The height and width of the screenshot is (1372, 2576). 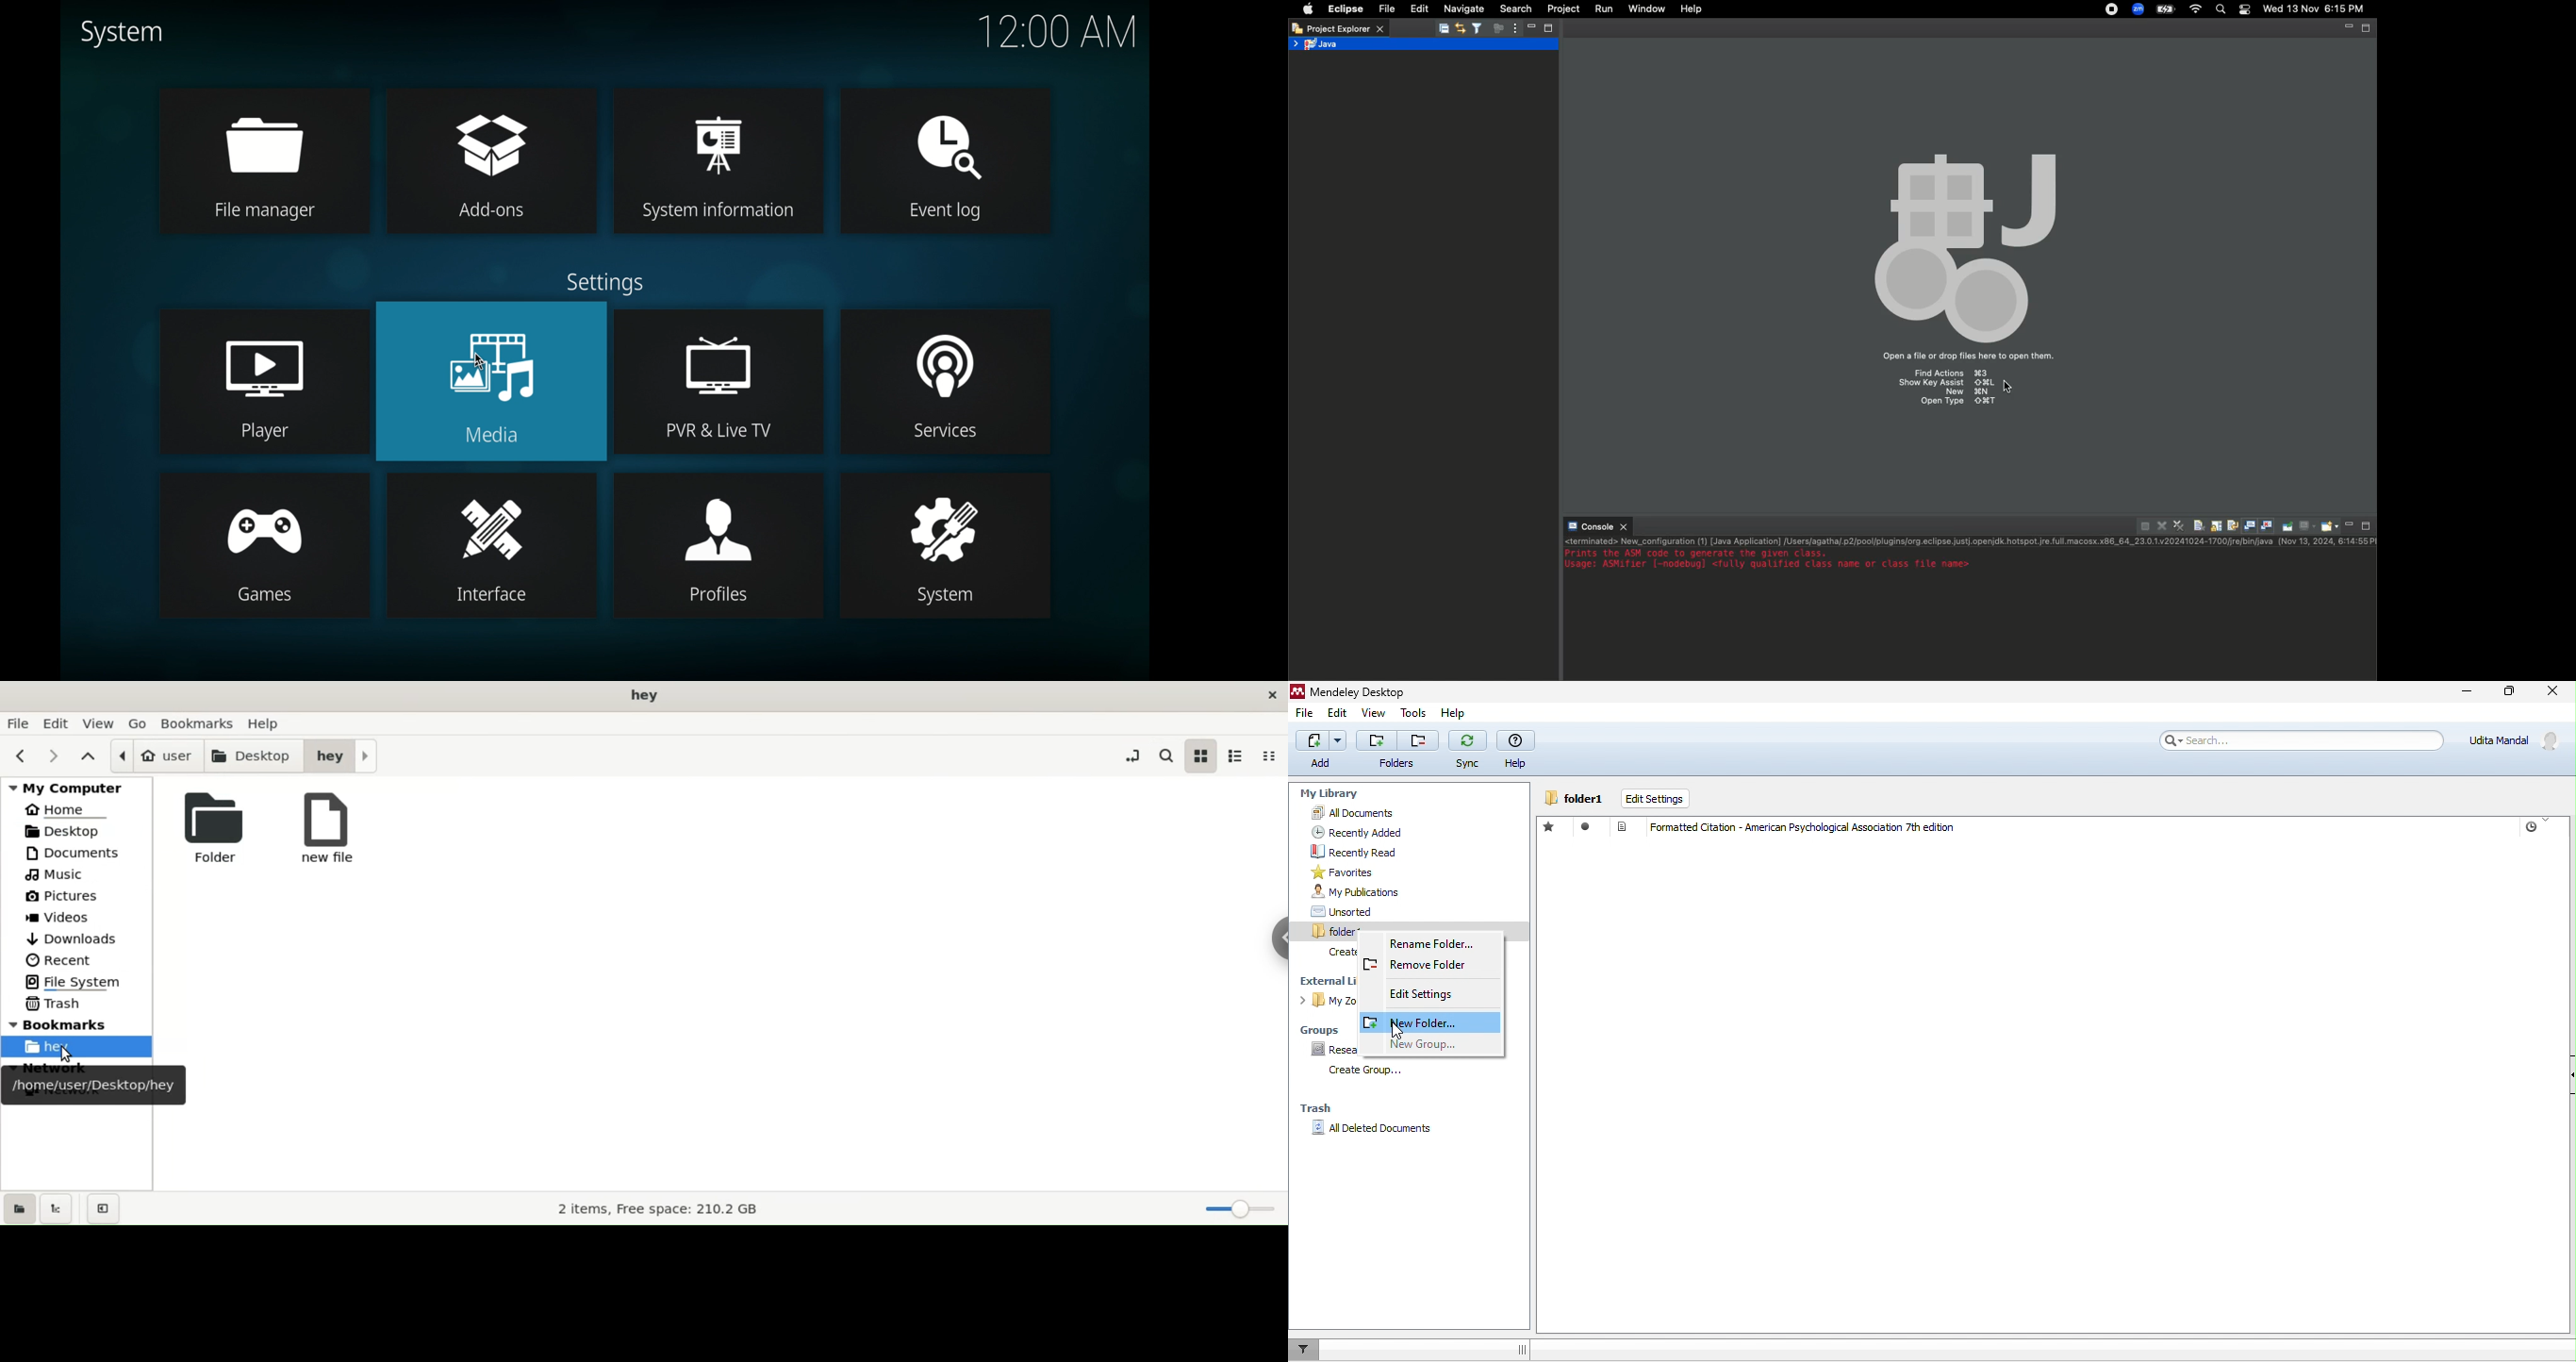 I want to click on File, so click(x=1385, y=10).